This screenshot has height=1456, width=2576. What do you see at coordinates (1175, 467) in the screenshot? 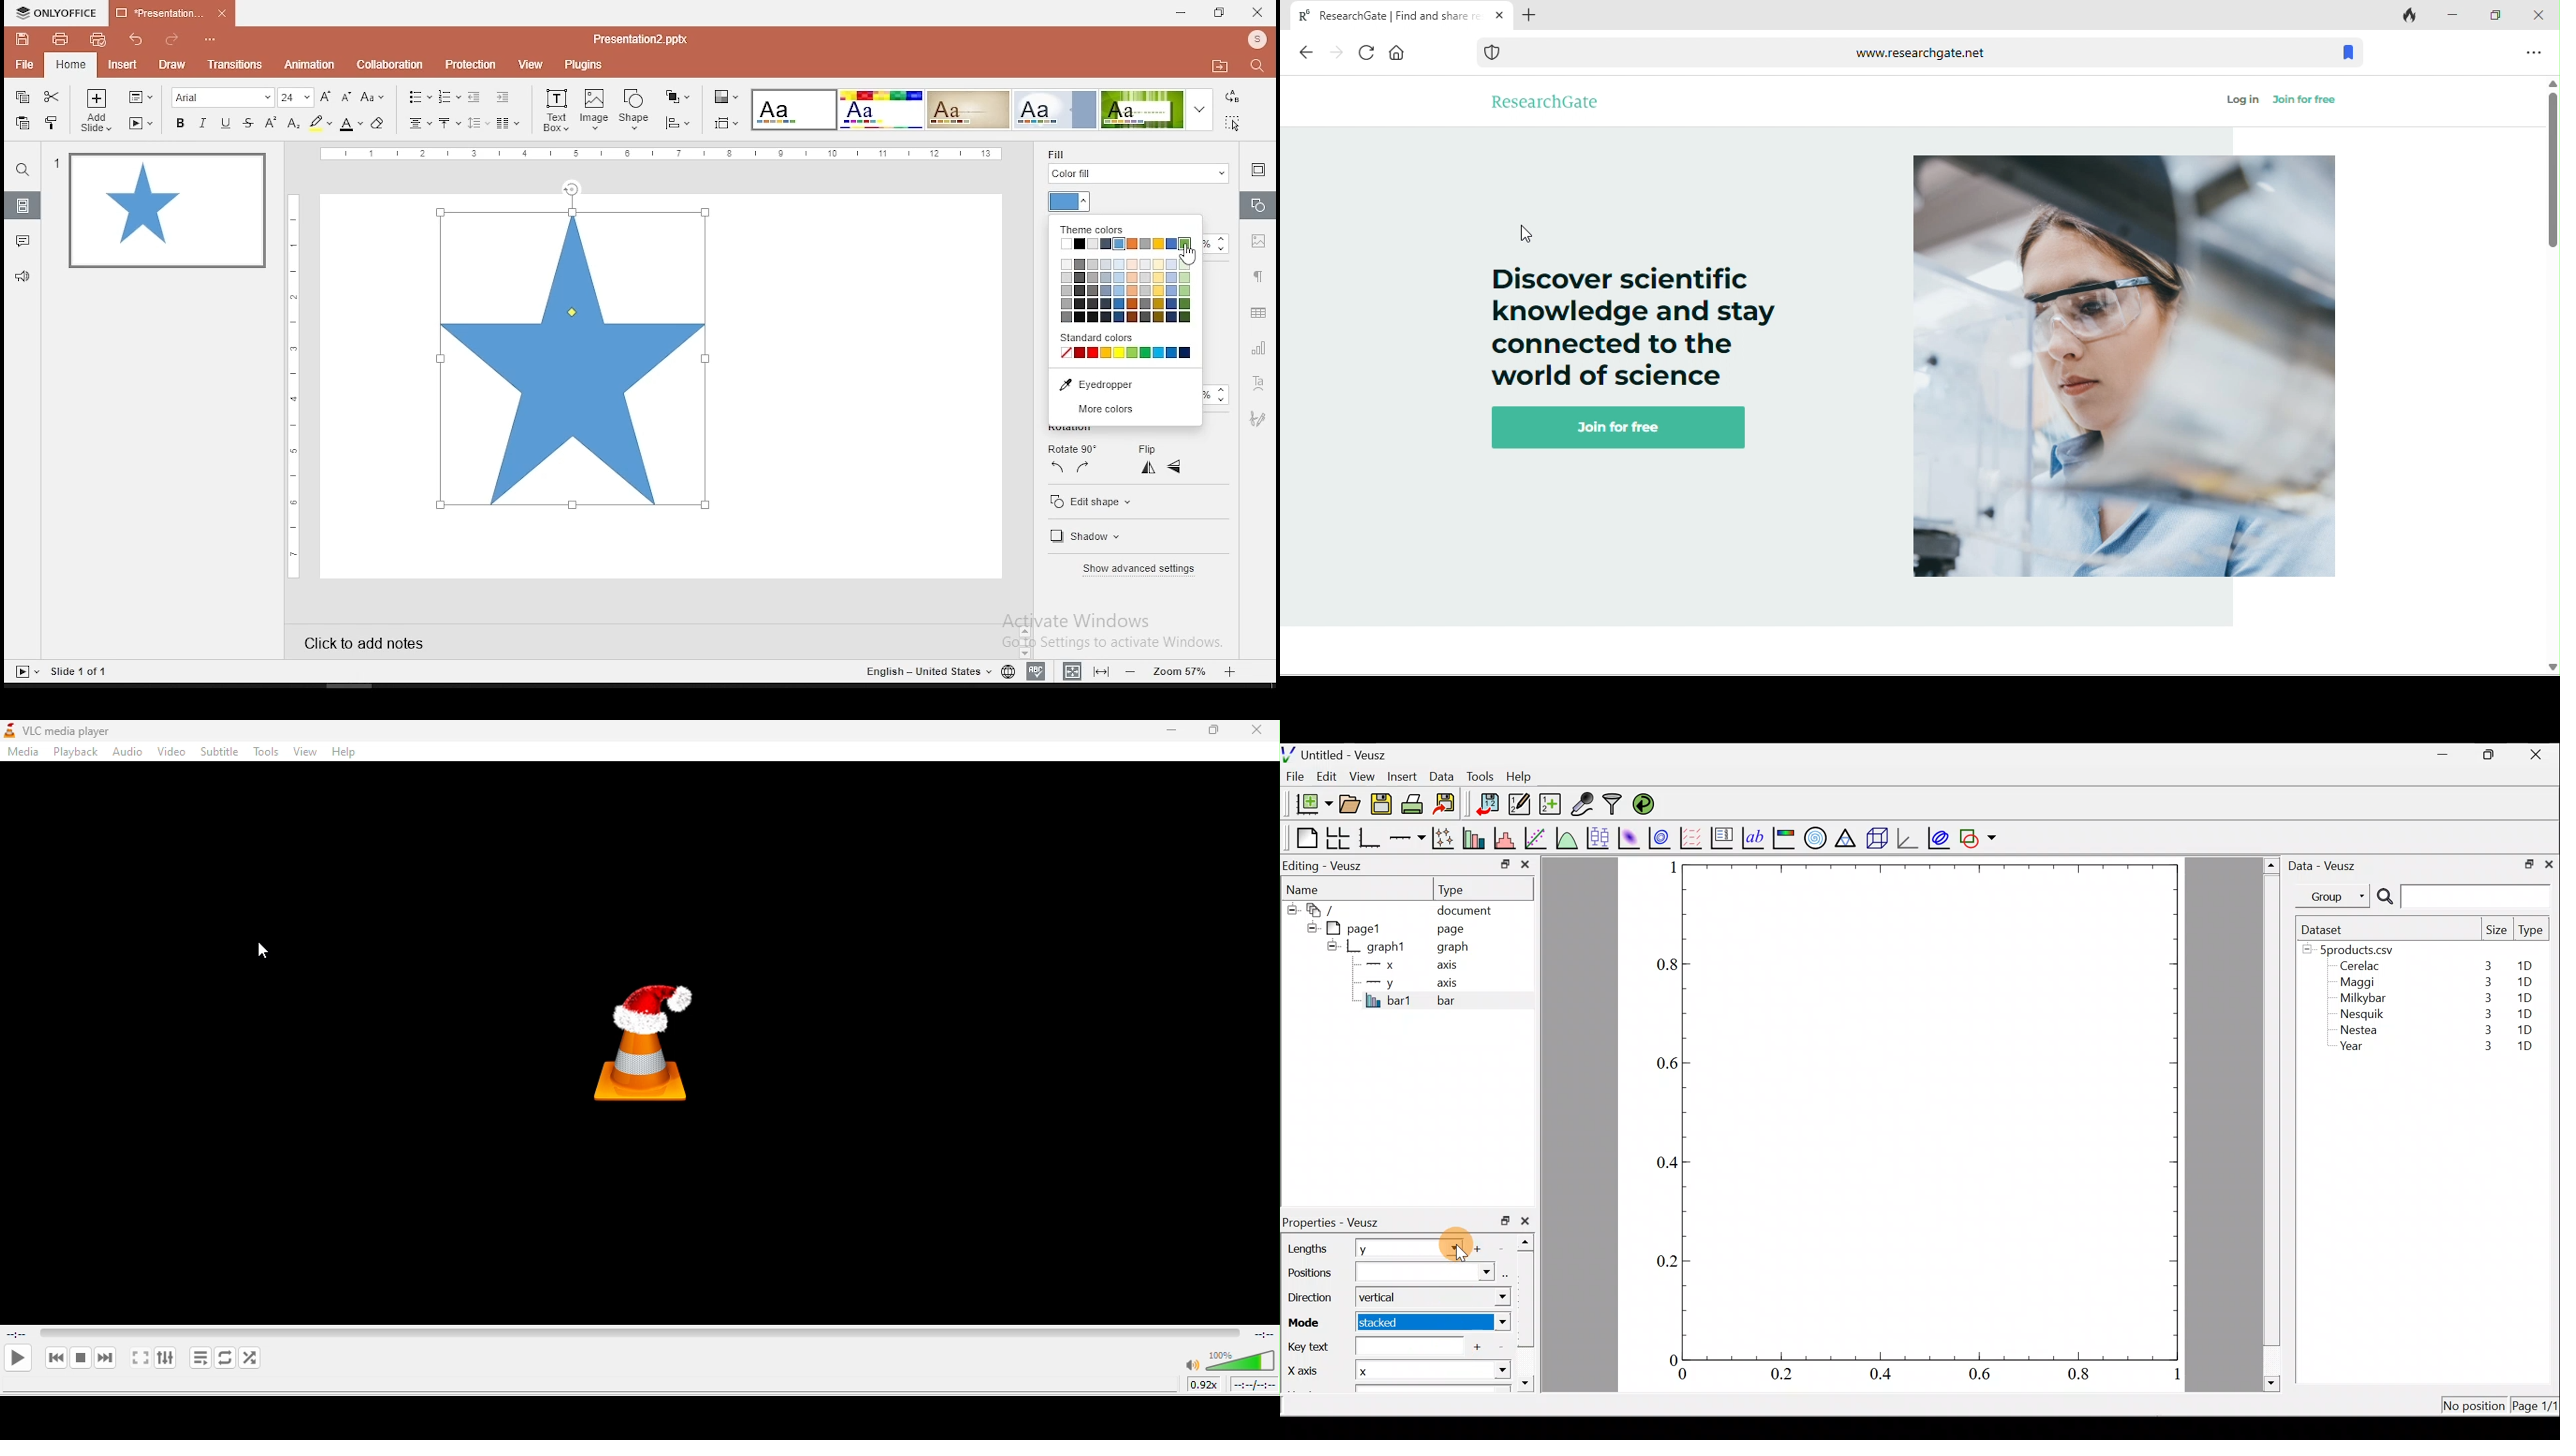
I see `flip vertical` at bounding box center [1175, 467].